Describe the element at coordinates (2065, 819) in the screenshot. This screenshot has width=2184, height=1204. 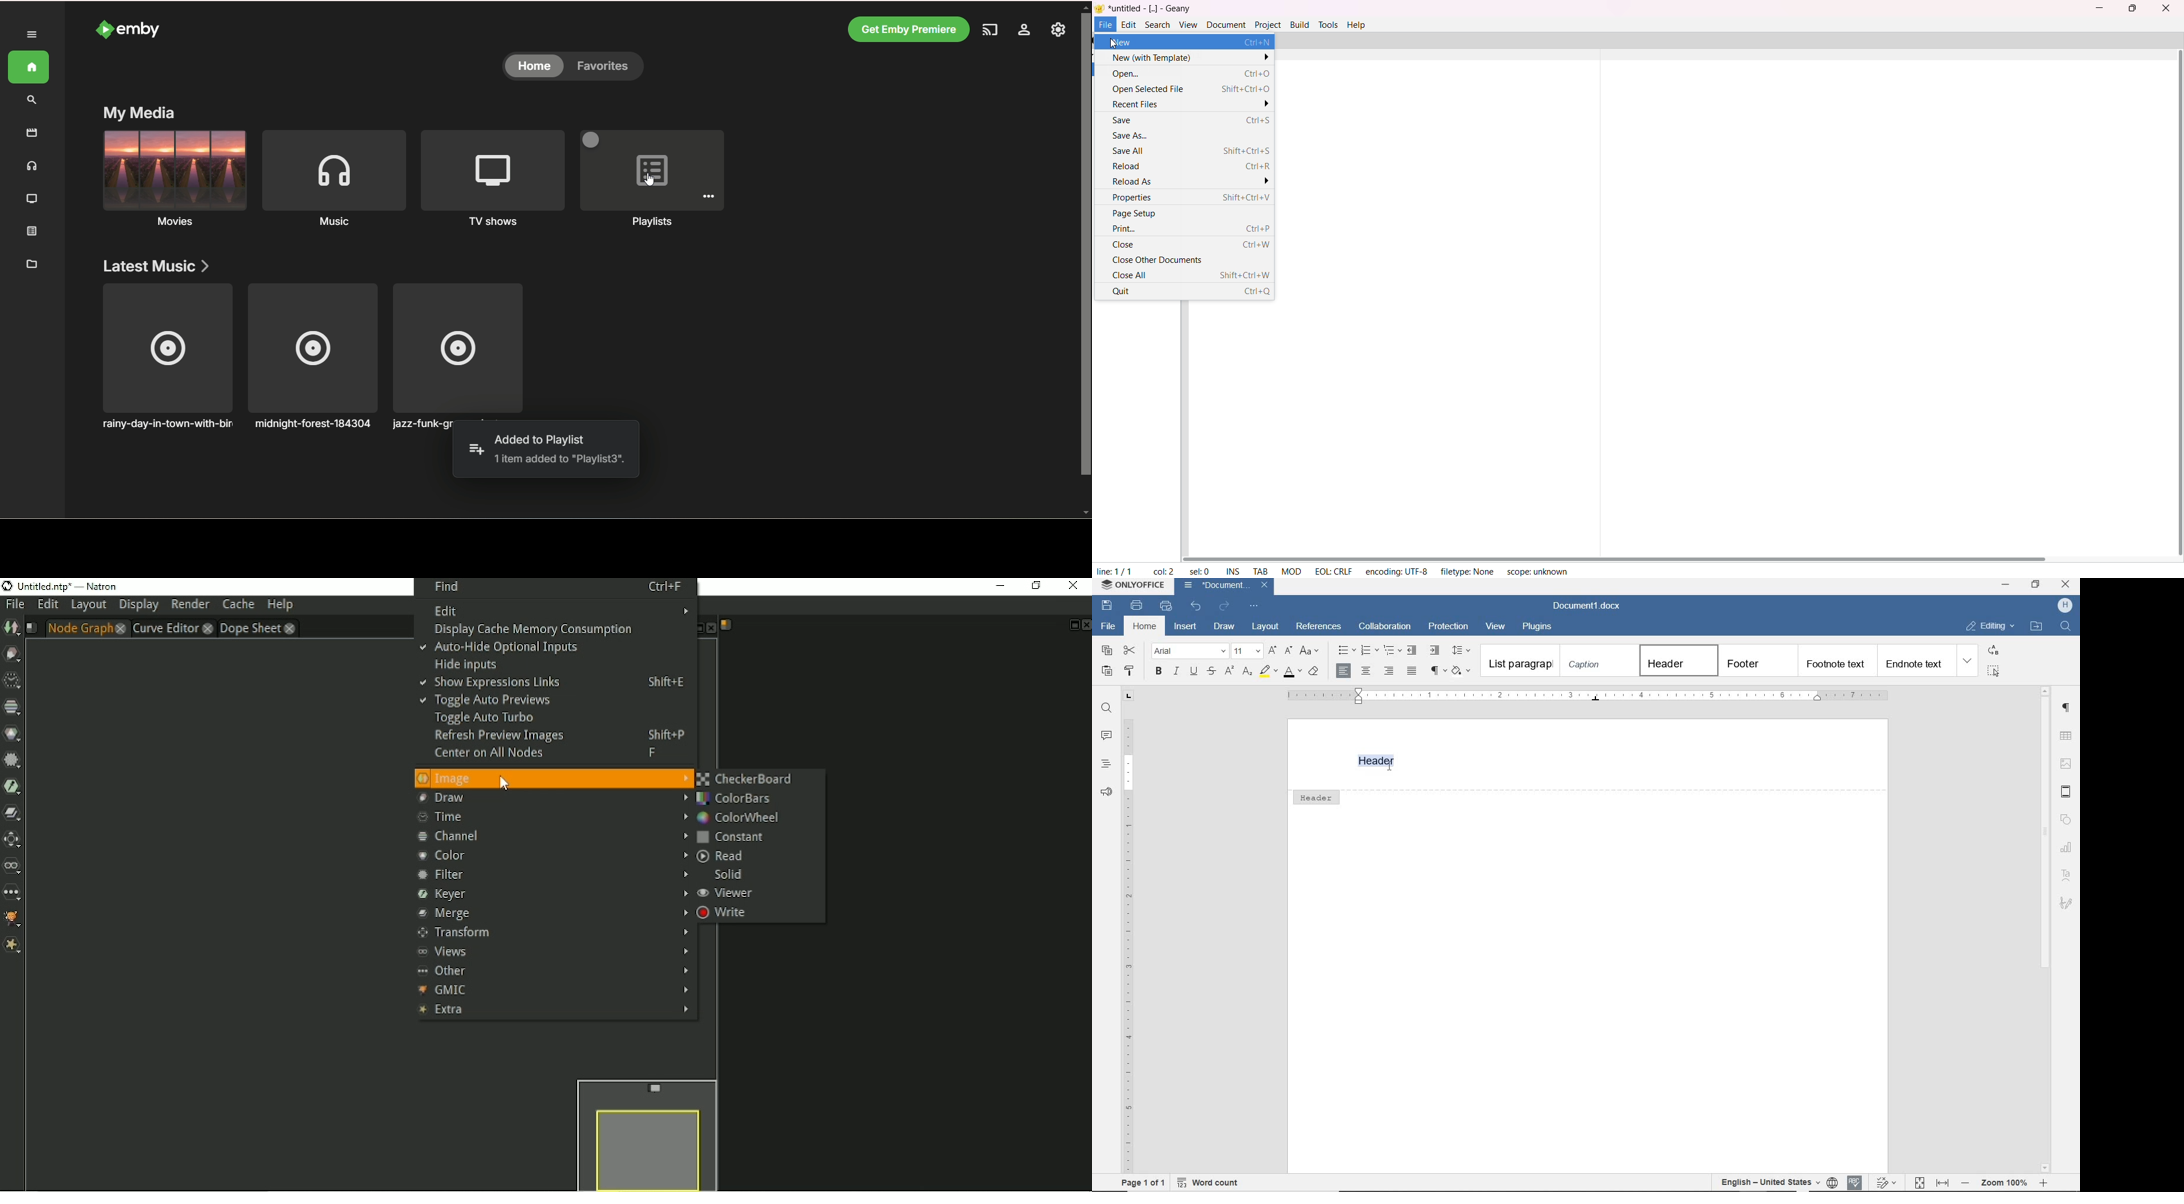
I see `SHAPE` at that location.